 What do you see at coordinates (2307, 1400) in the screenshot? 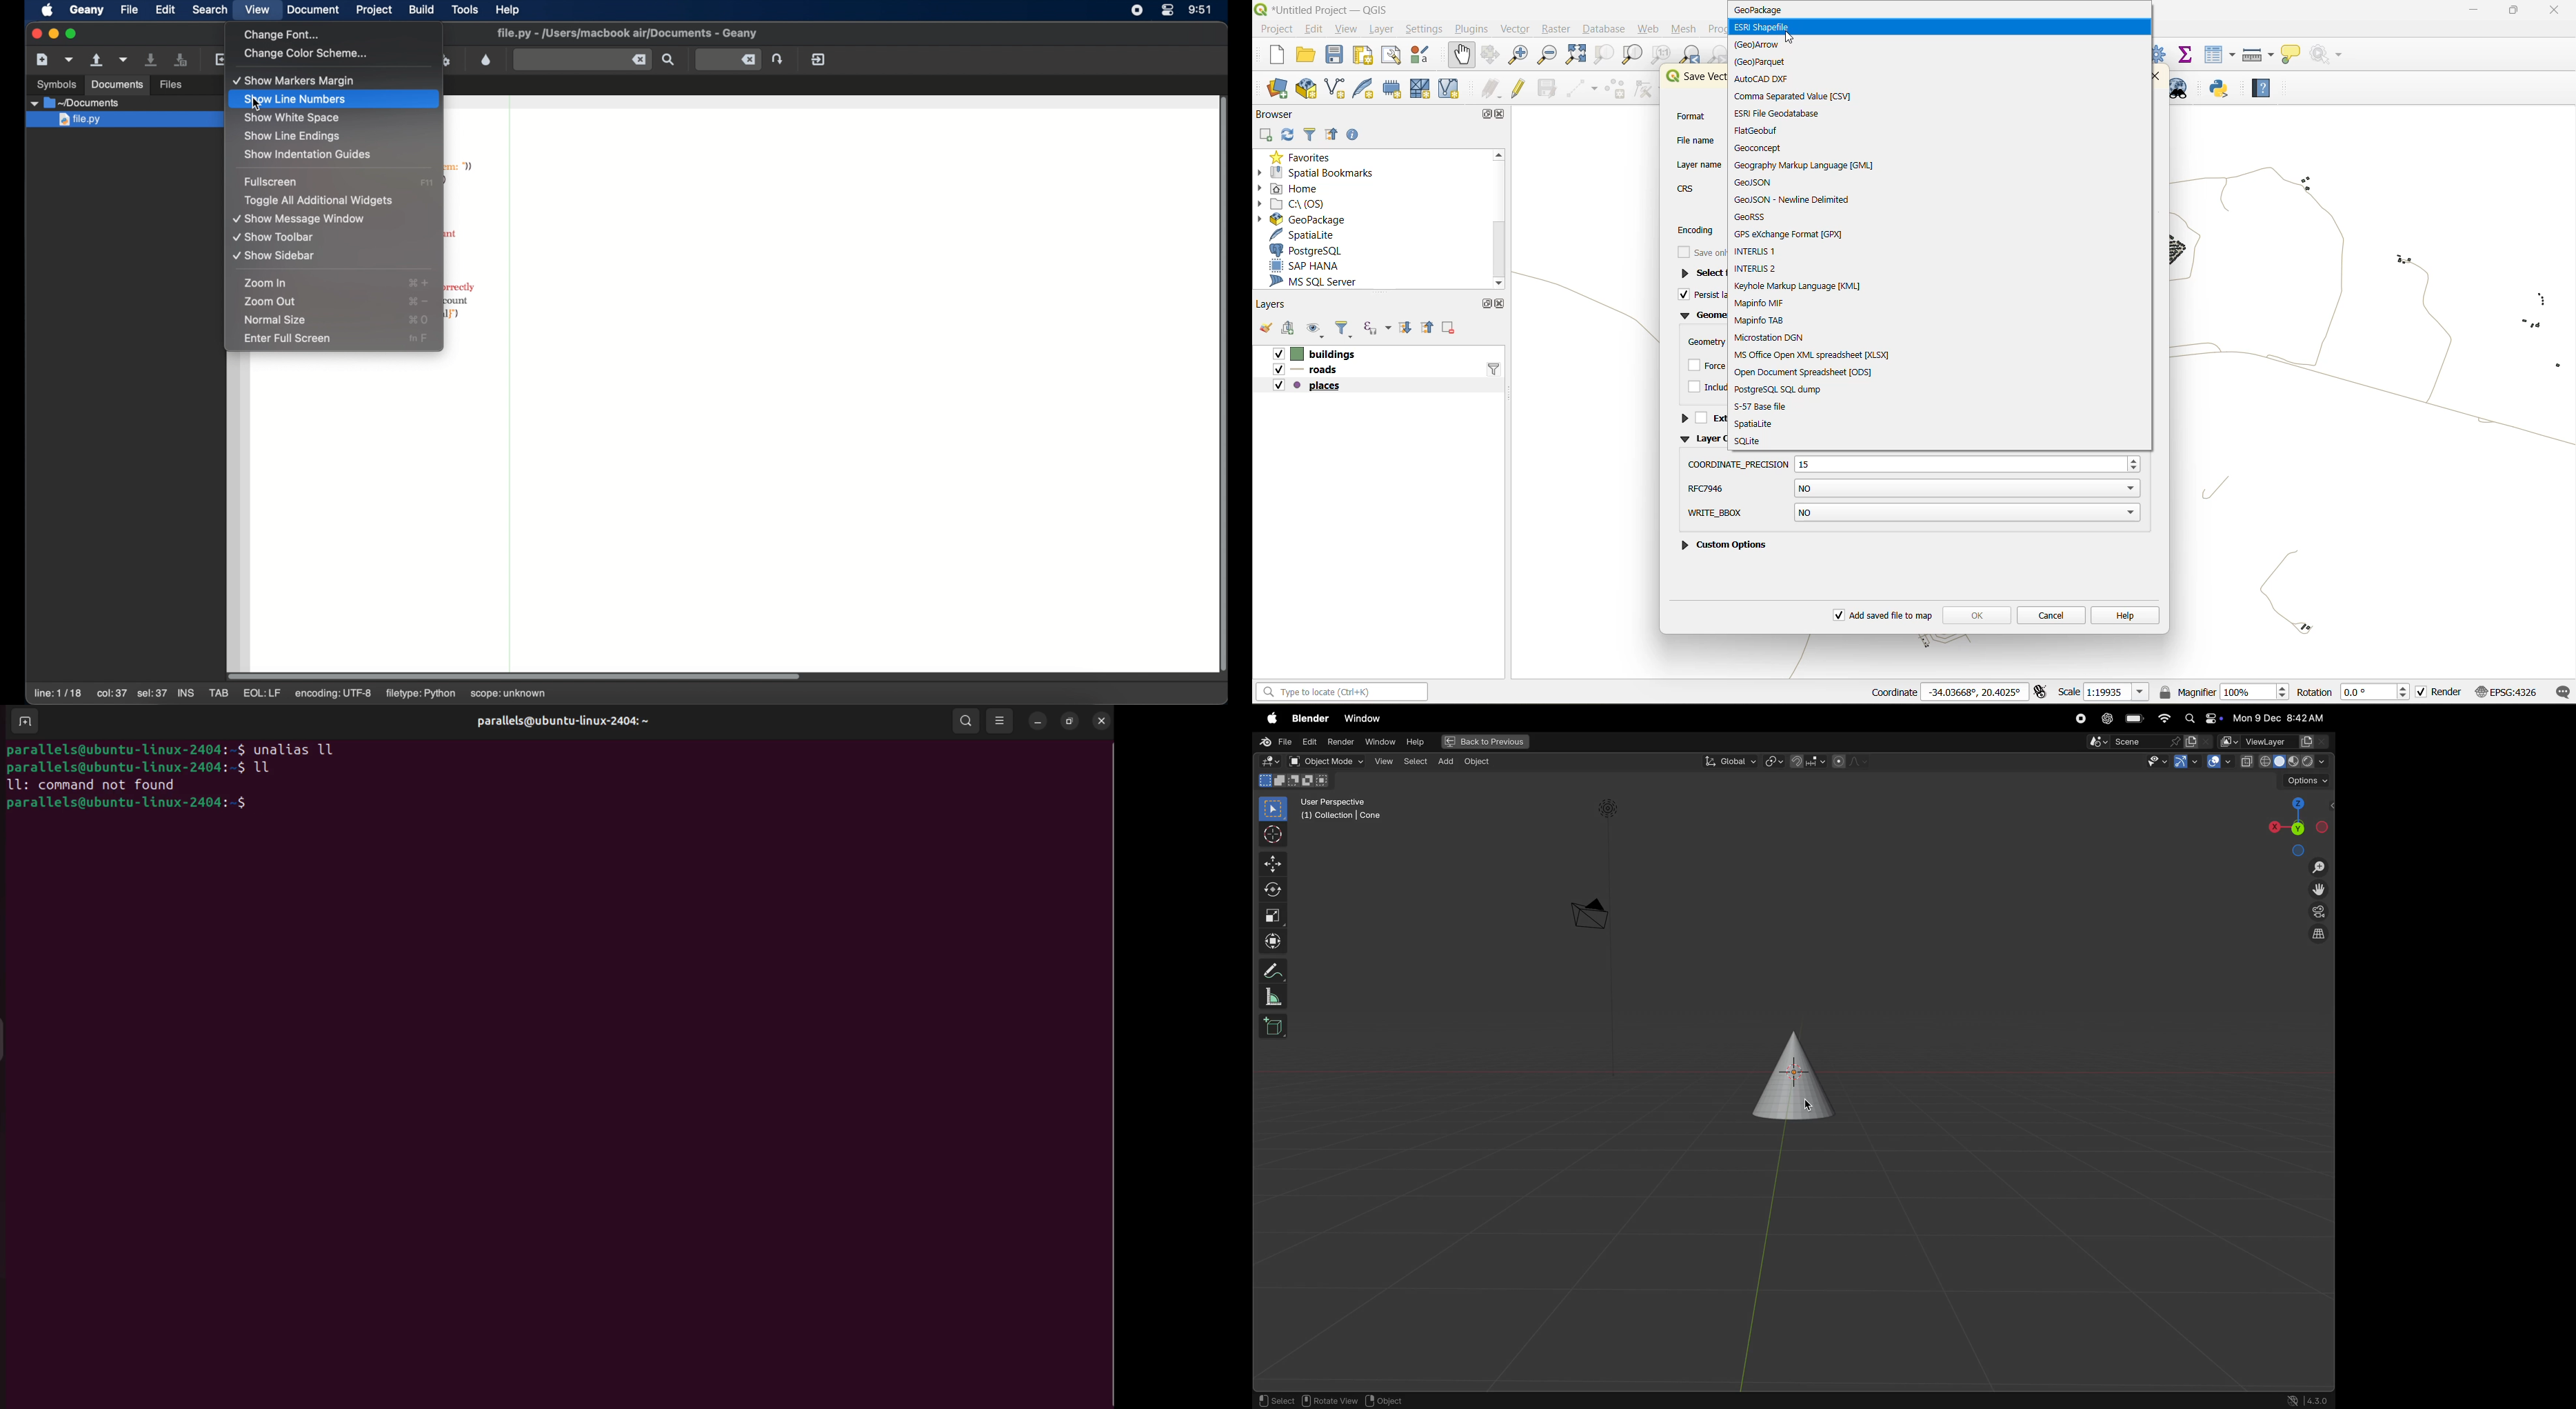
I see `version` at bounding box center [2307, 1400].